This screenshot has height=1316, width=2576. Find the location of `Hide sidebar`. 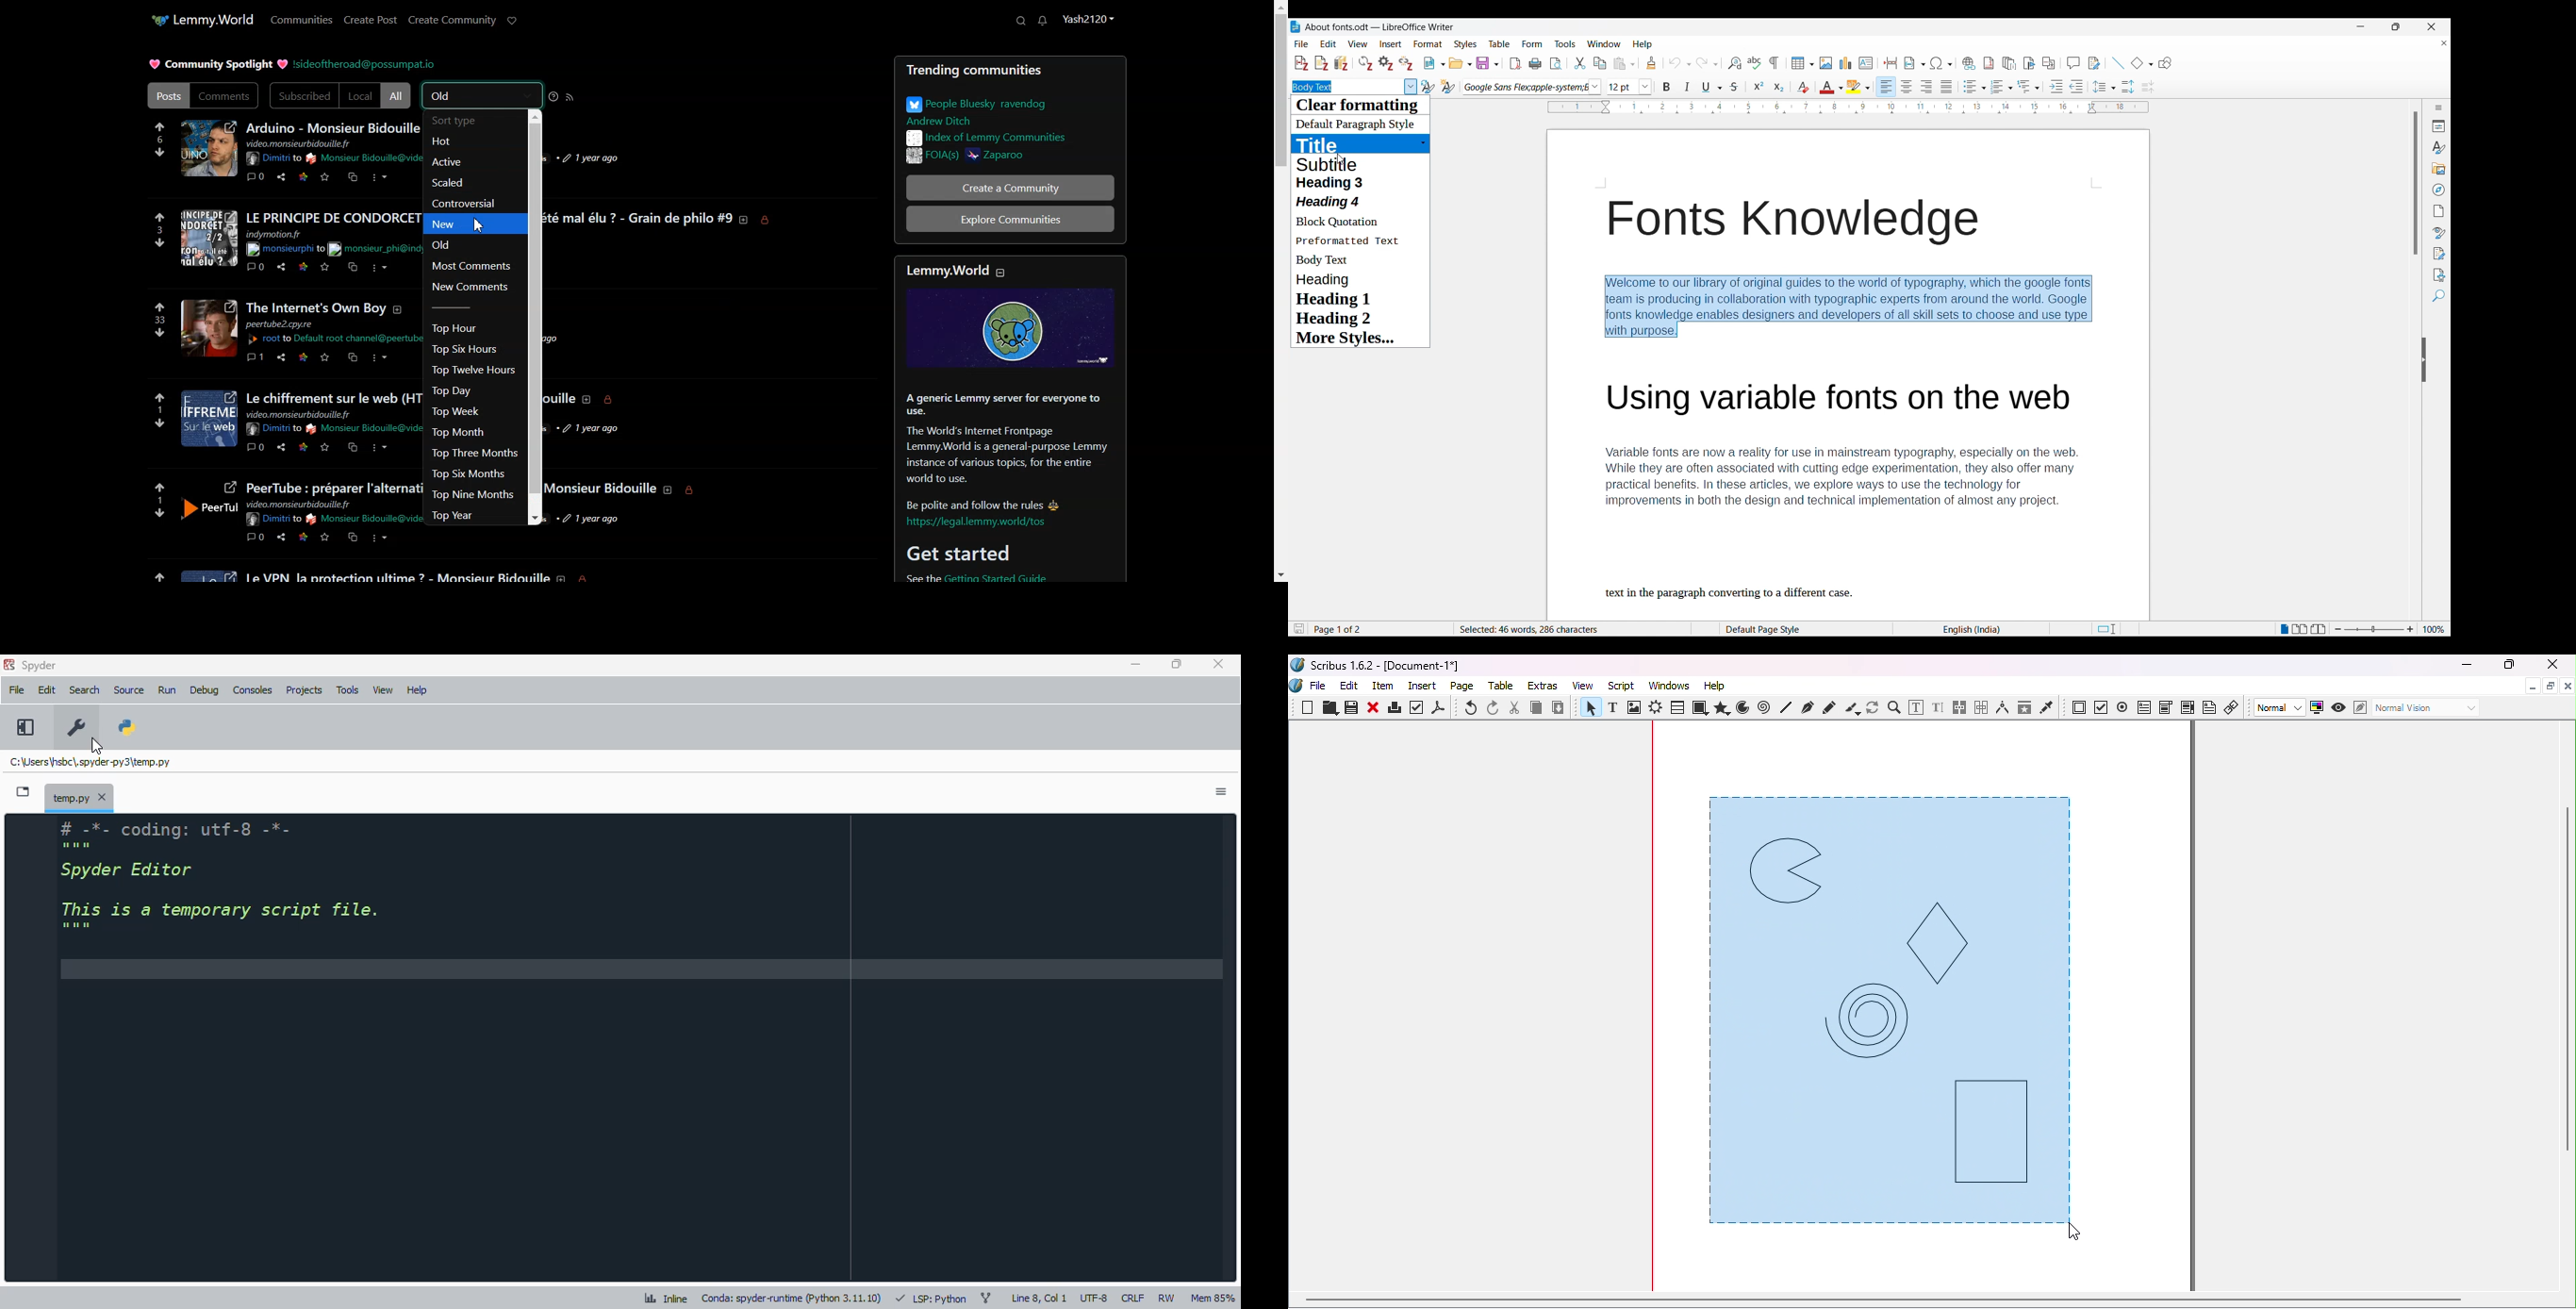

Hide sidebar is located at coordinates (2425, 360).